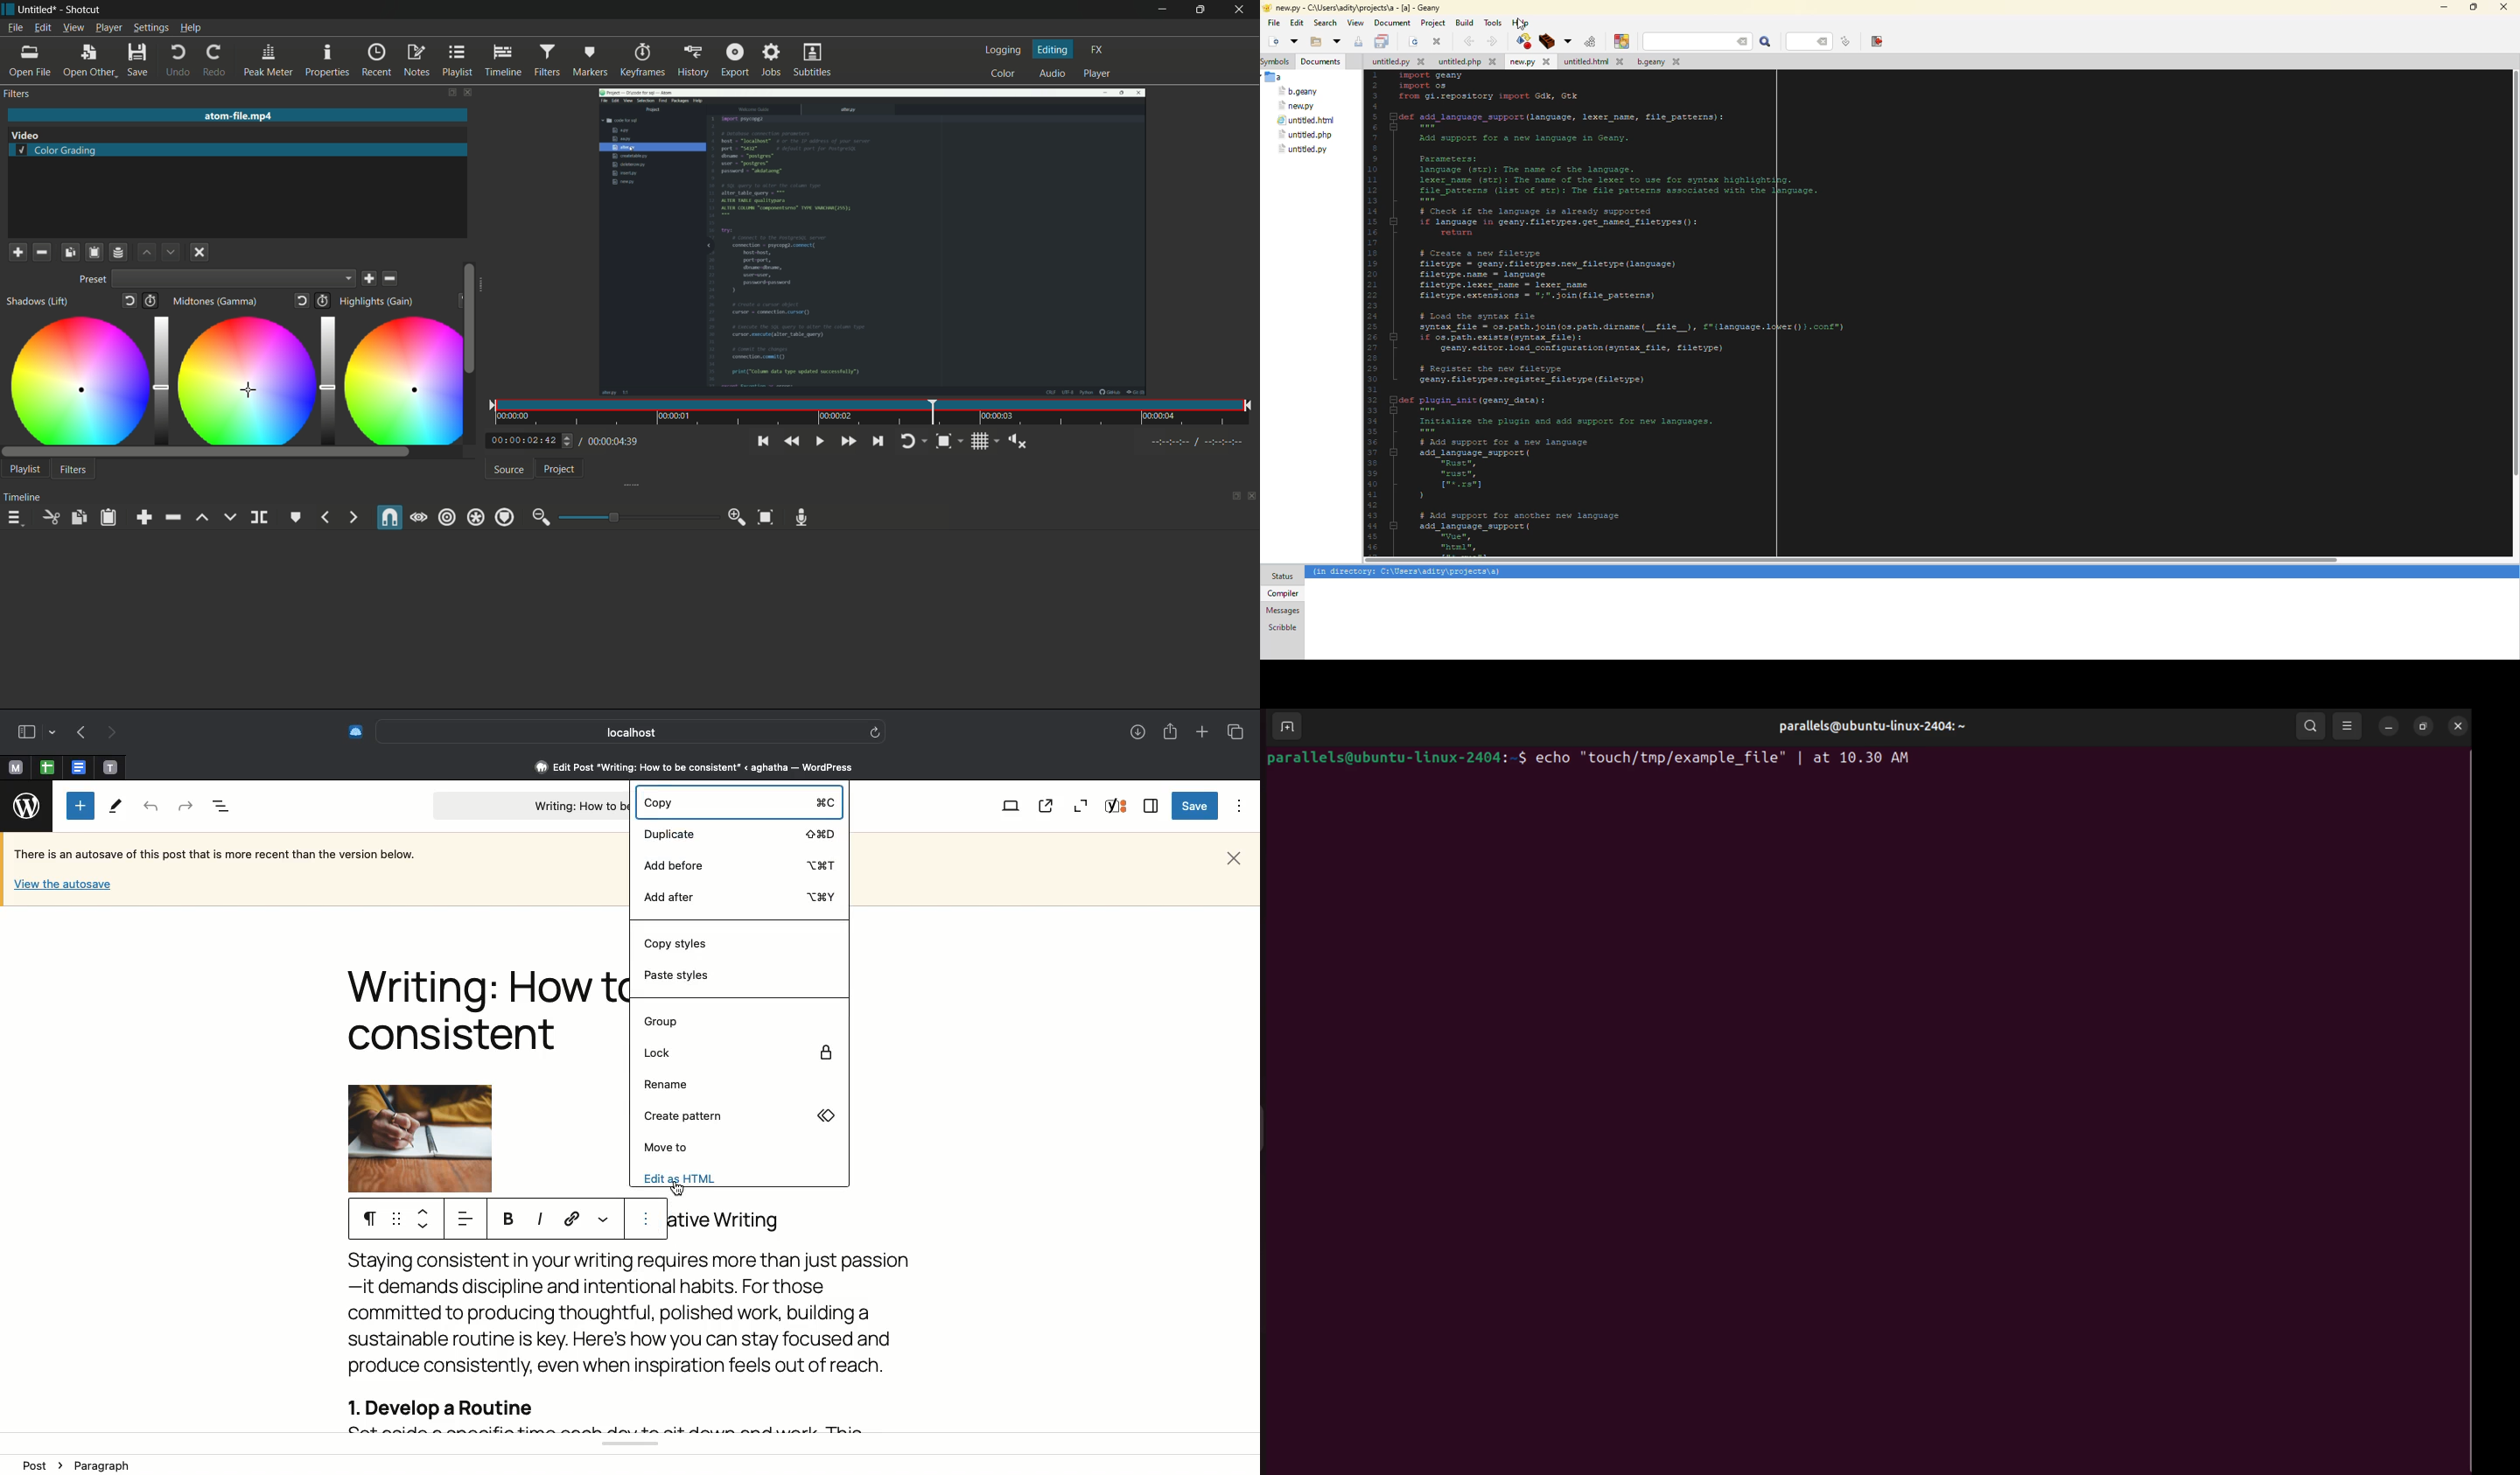 The height and width of the screenshot is (1484, 2520). Describe the element at coordinates (540, 1220) in the screenshot. I see `Italics` at that location.